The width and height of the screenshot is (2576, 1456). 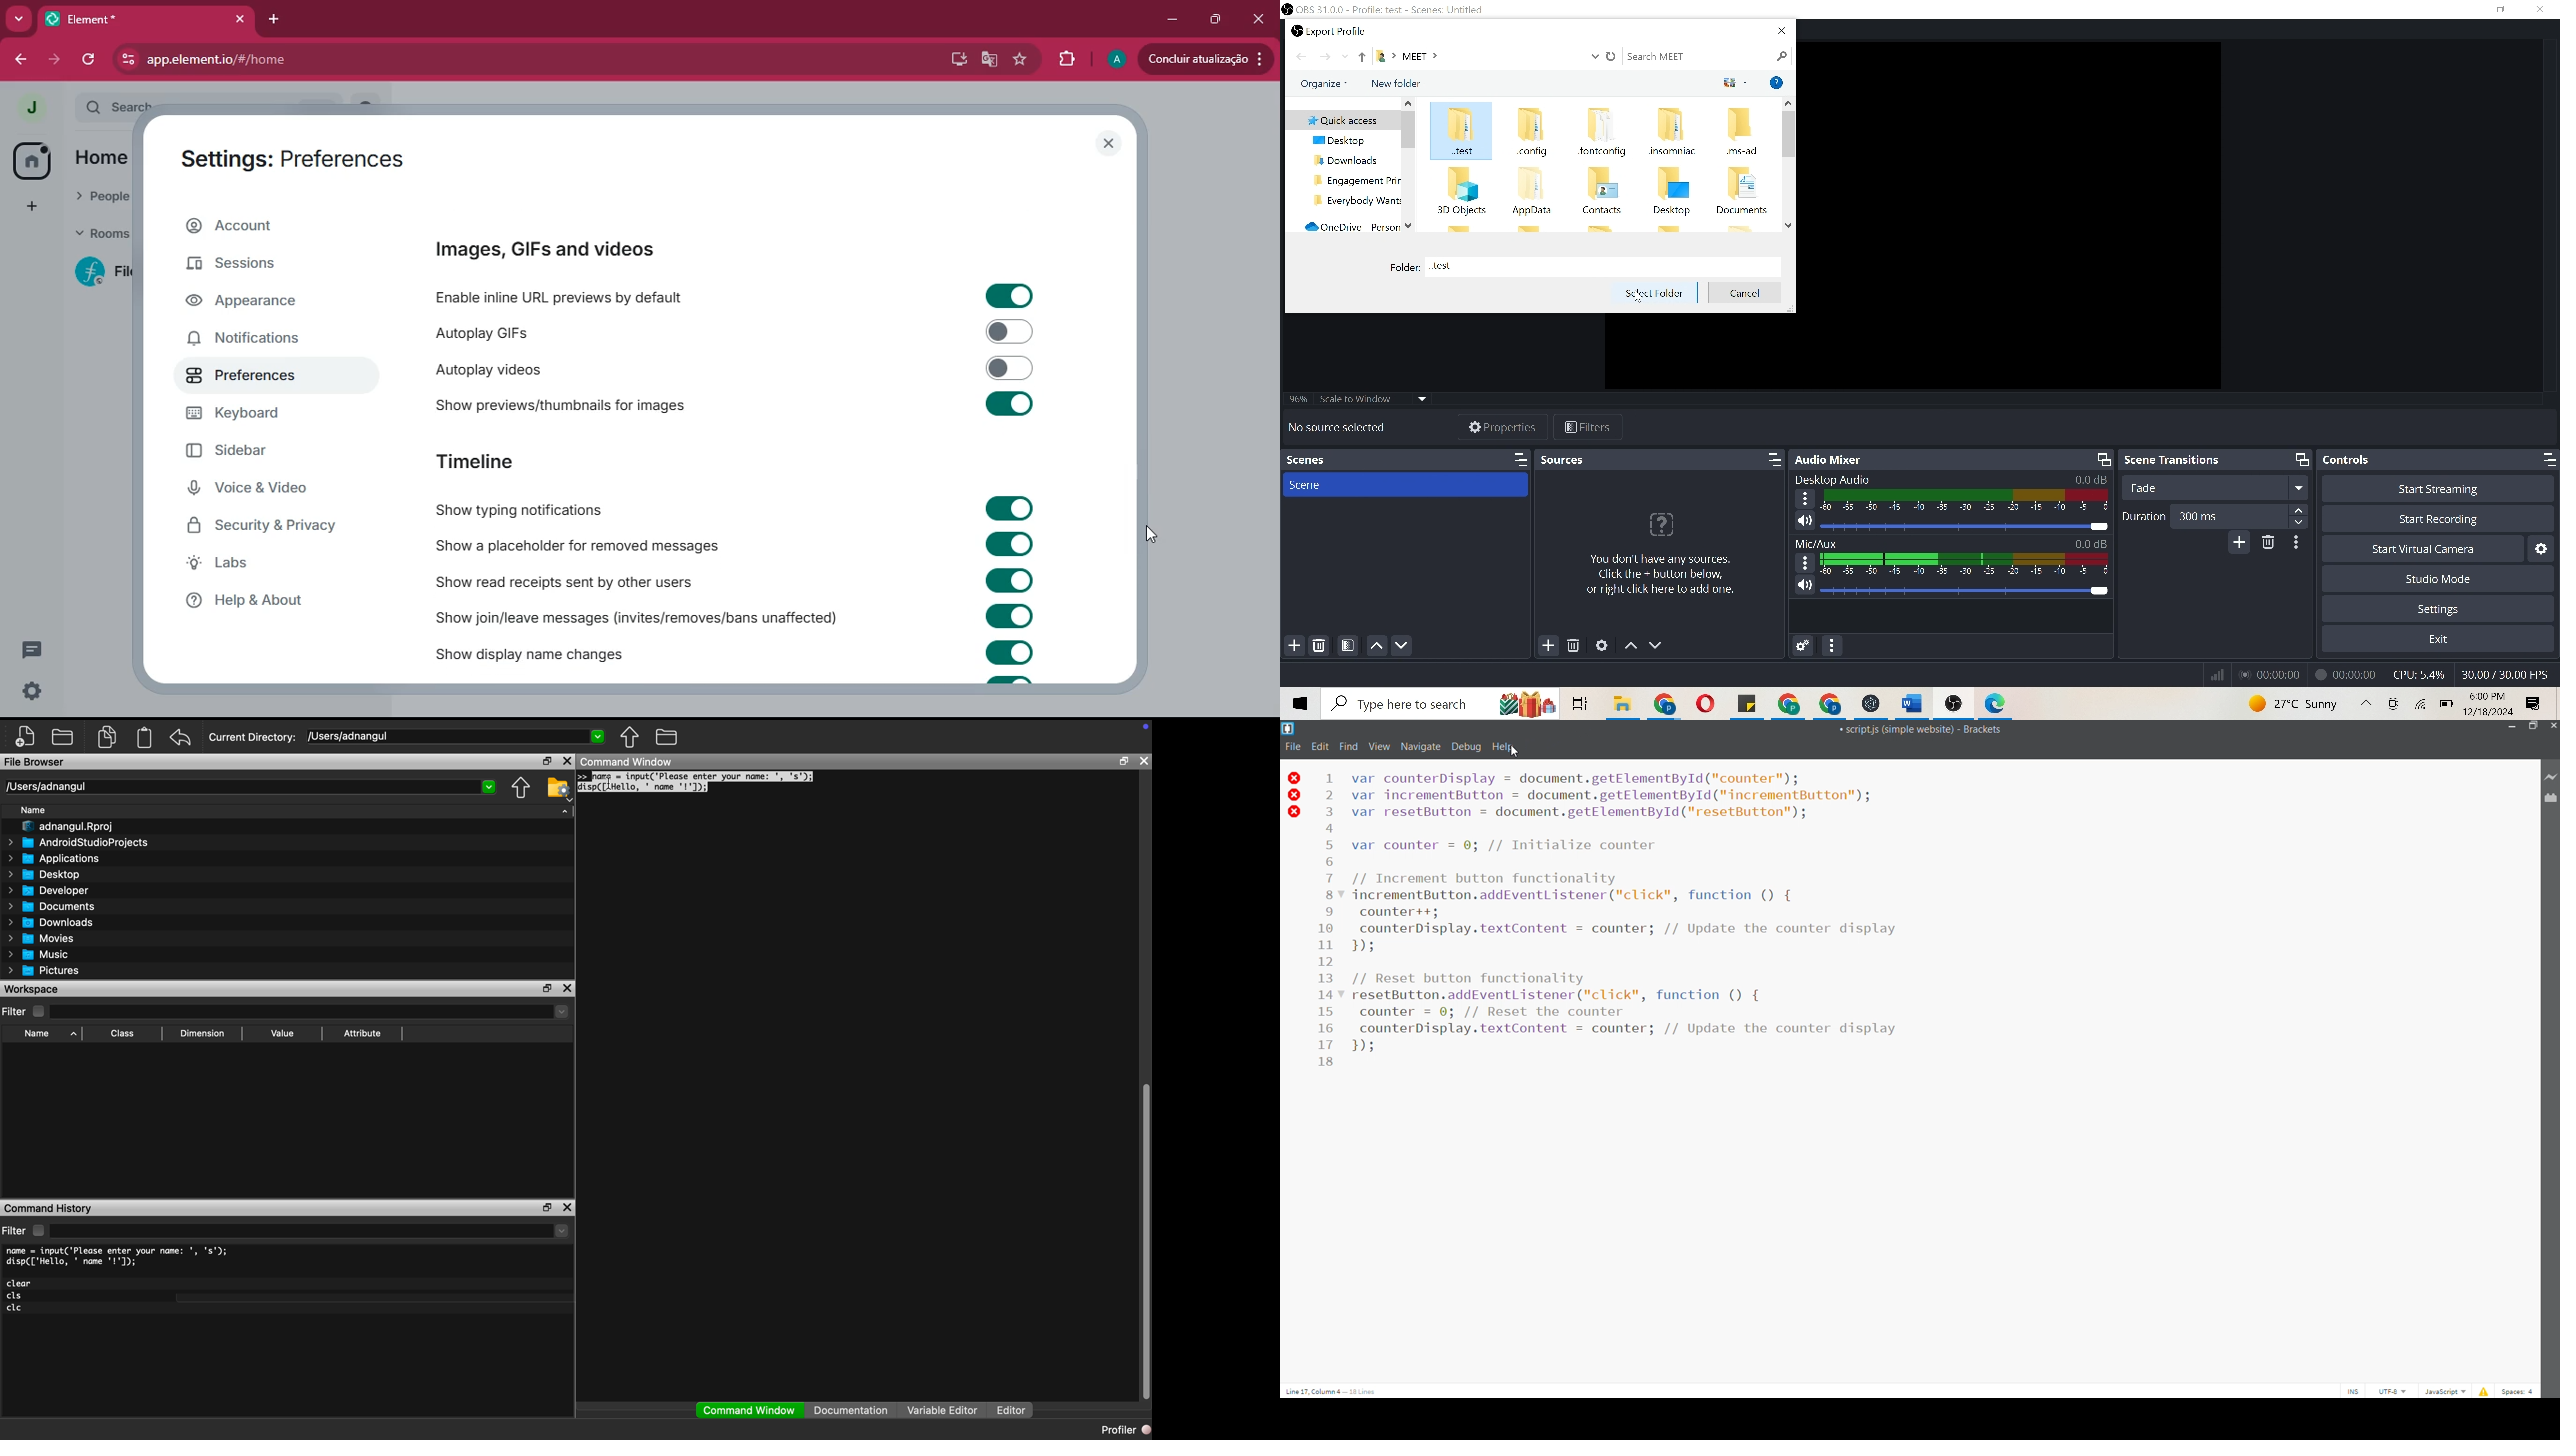 I want to click on slider, so click(x=1963, y=526).